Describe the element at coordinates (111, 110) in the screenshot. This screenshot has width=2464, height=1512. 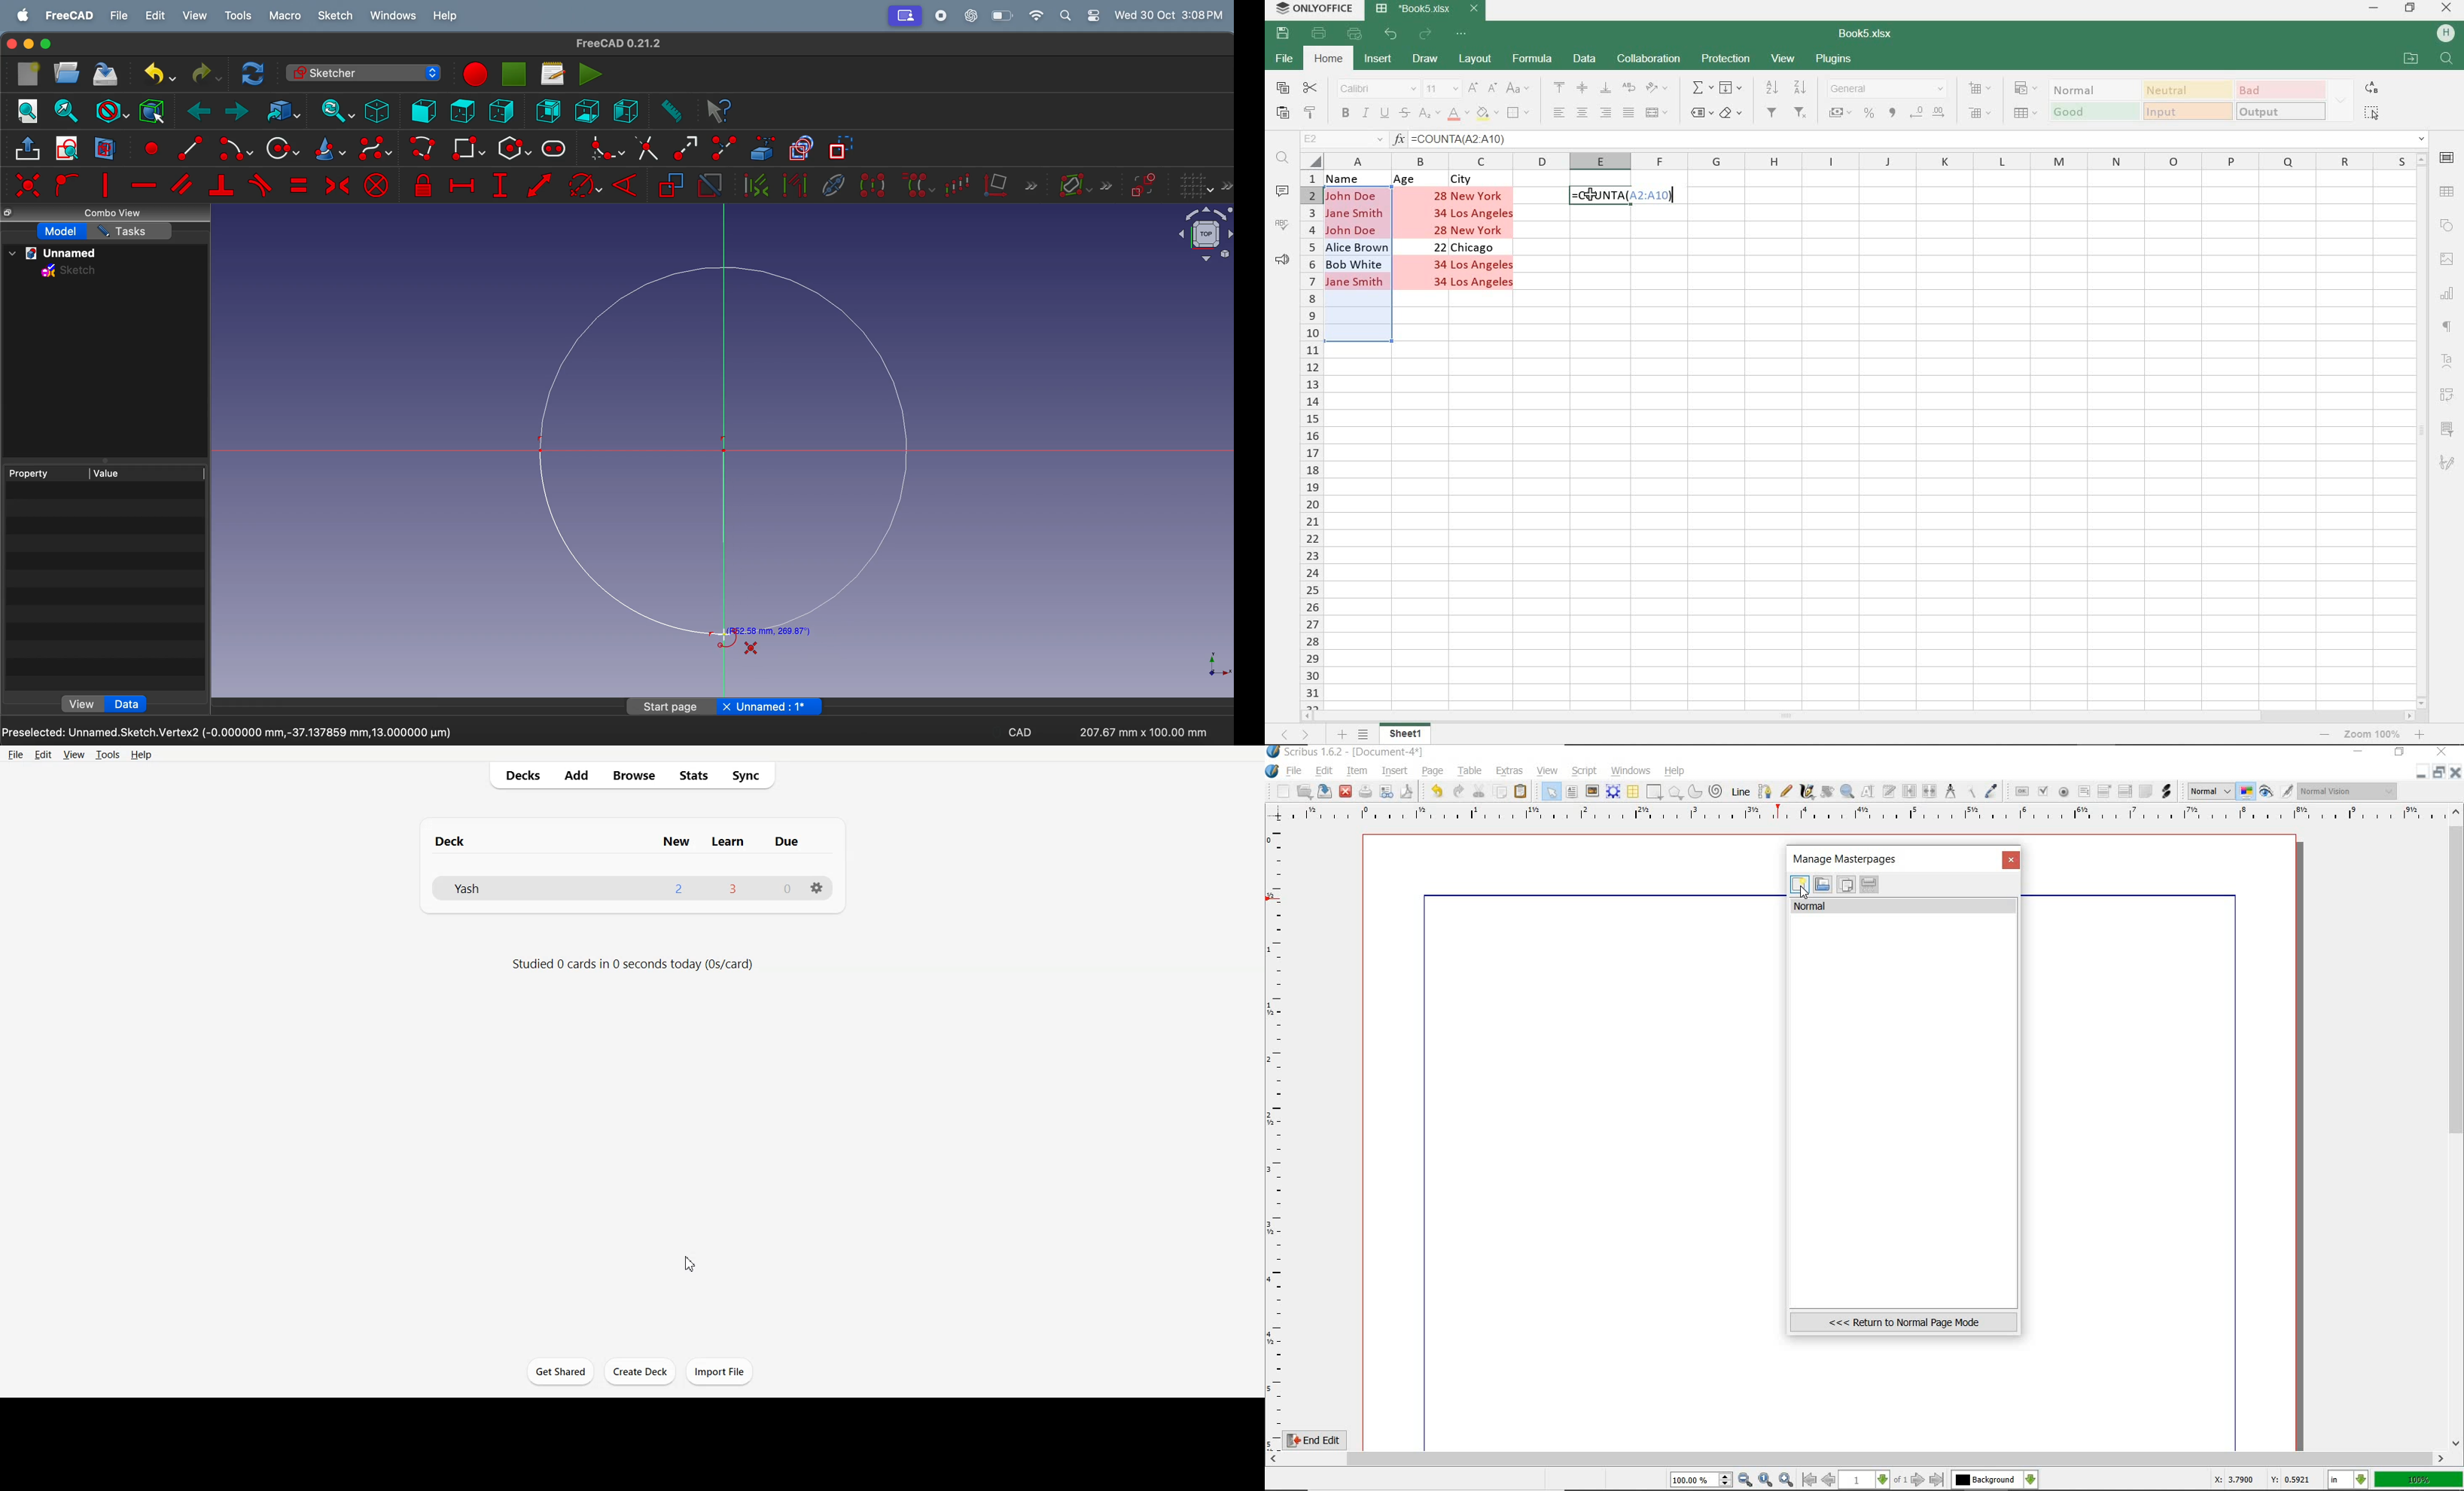
I see `draw styles` at that location.